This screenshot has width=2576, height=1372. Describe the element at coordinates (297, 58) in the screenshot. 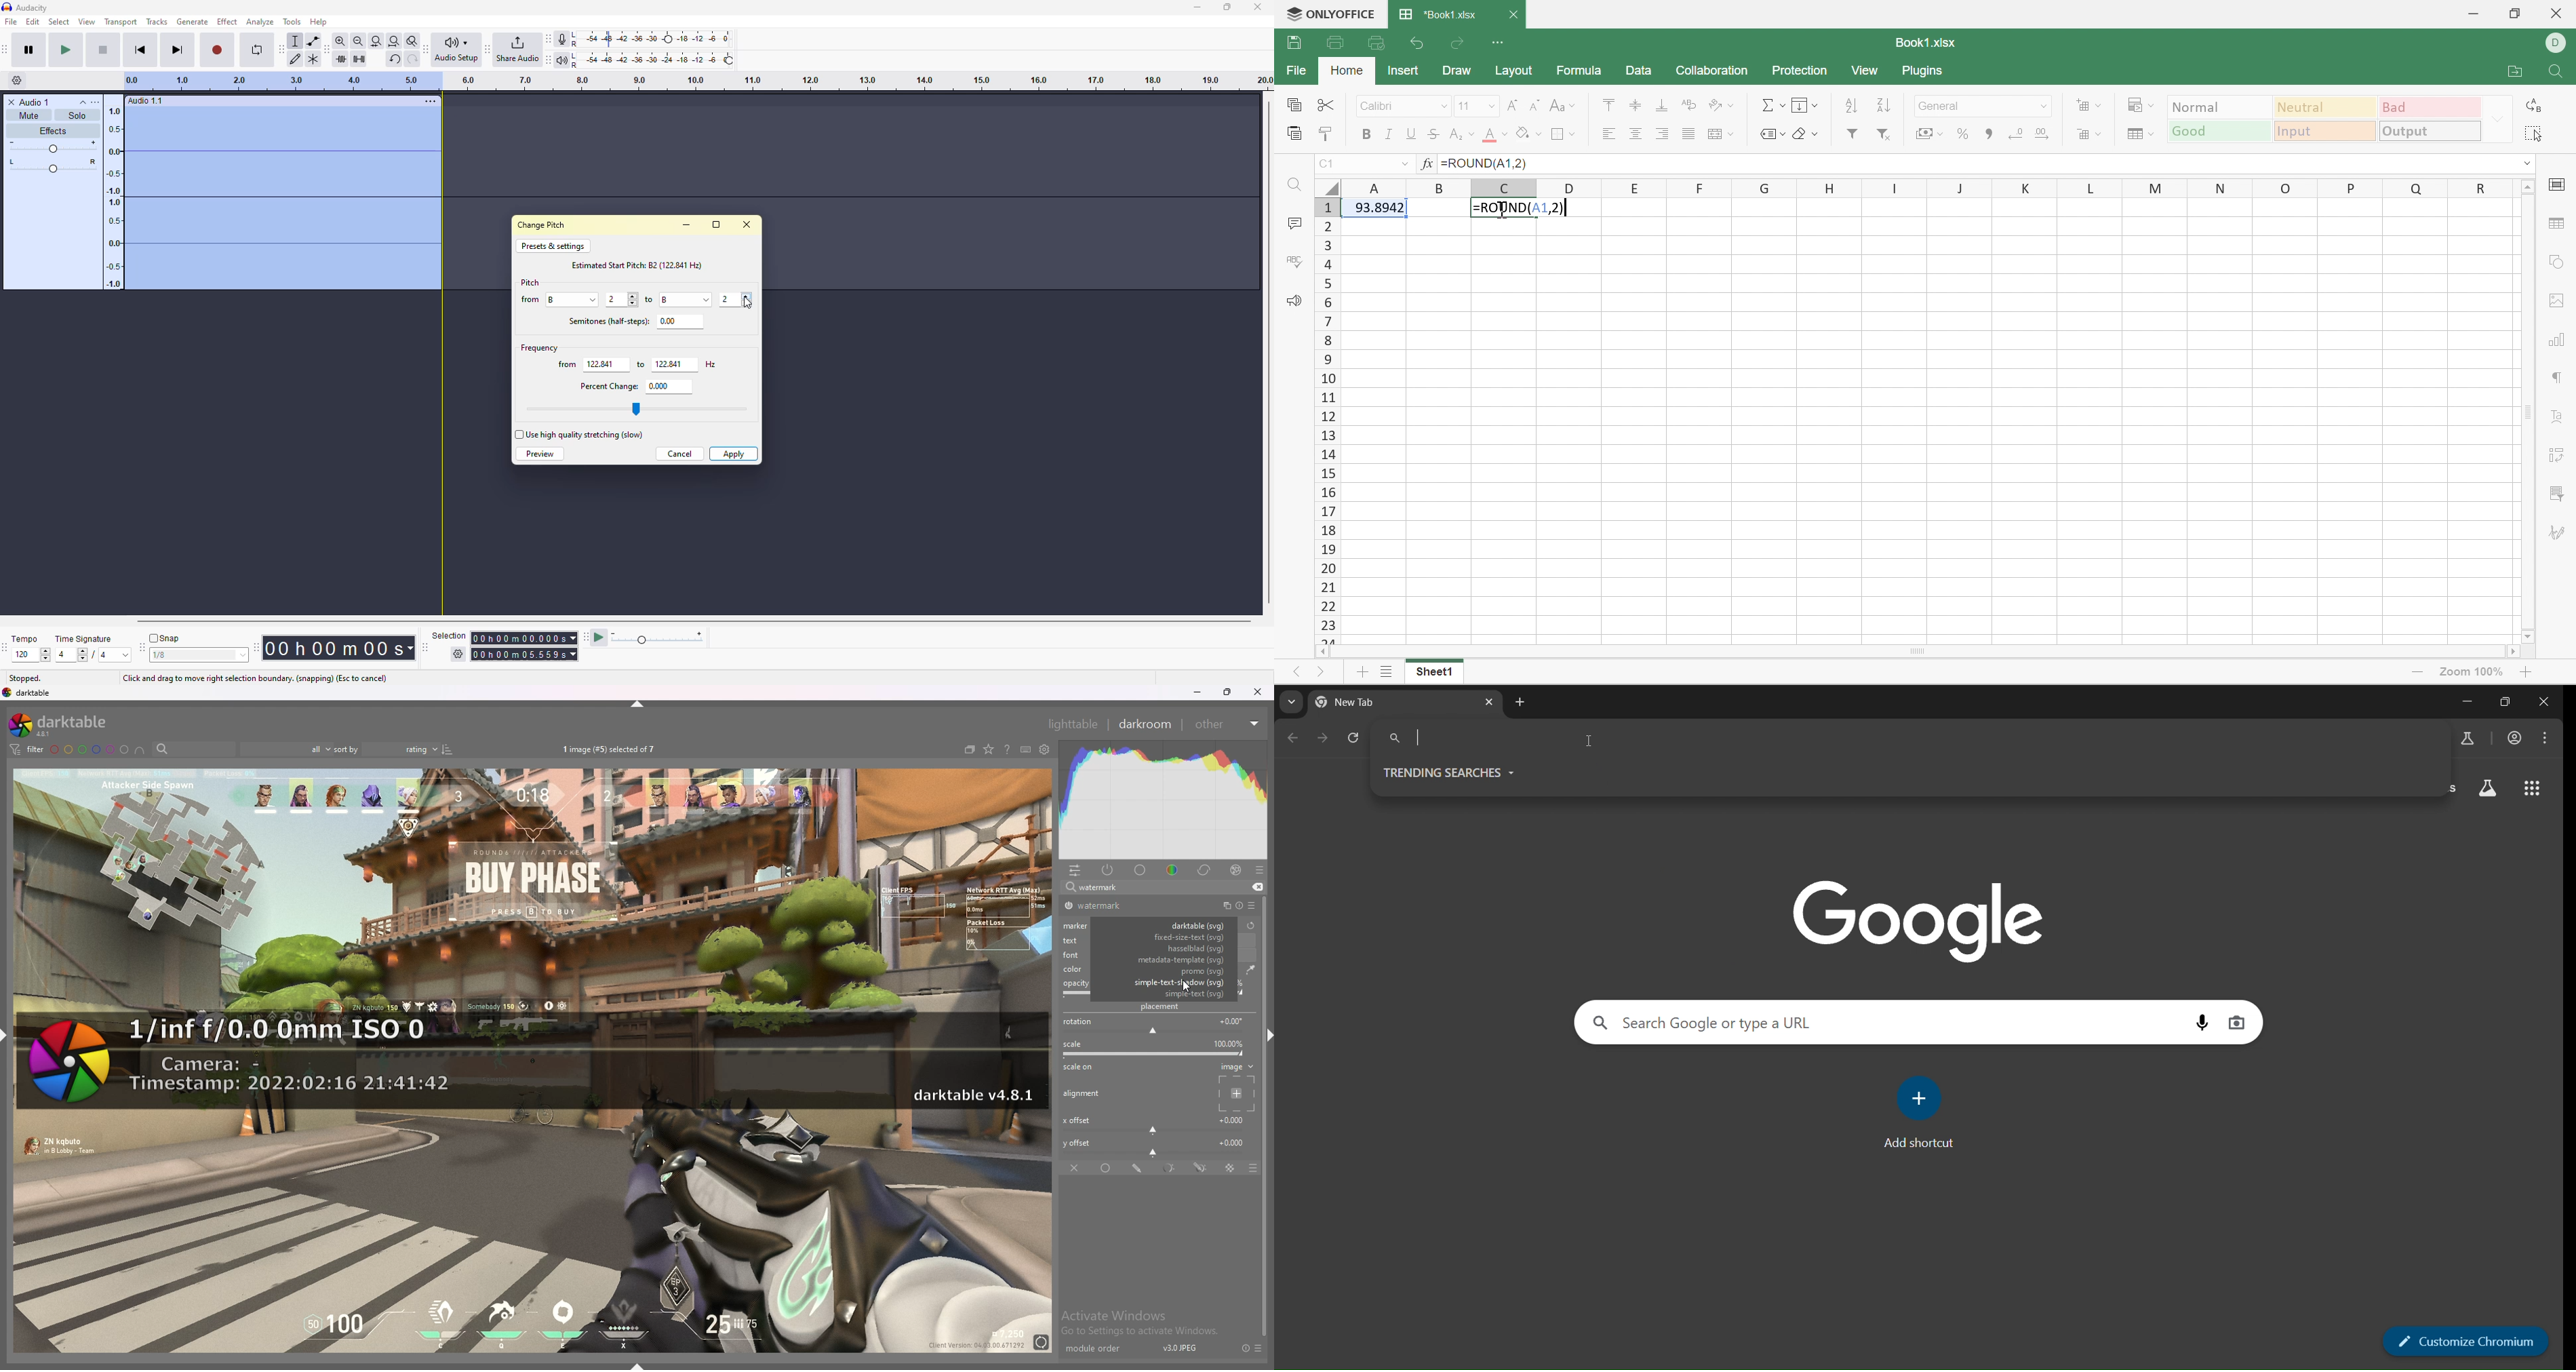

I see `draw tools` at that location.